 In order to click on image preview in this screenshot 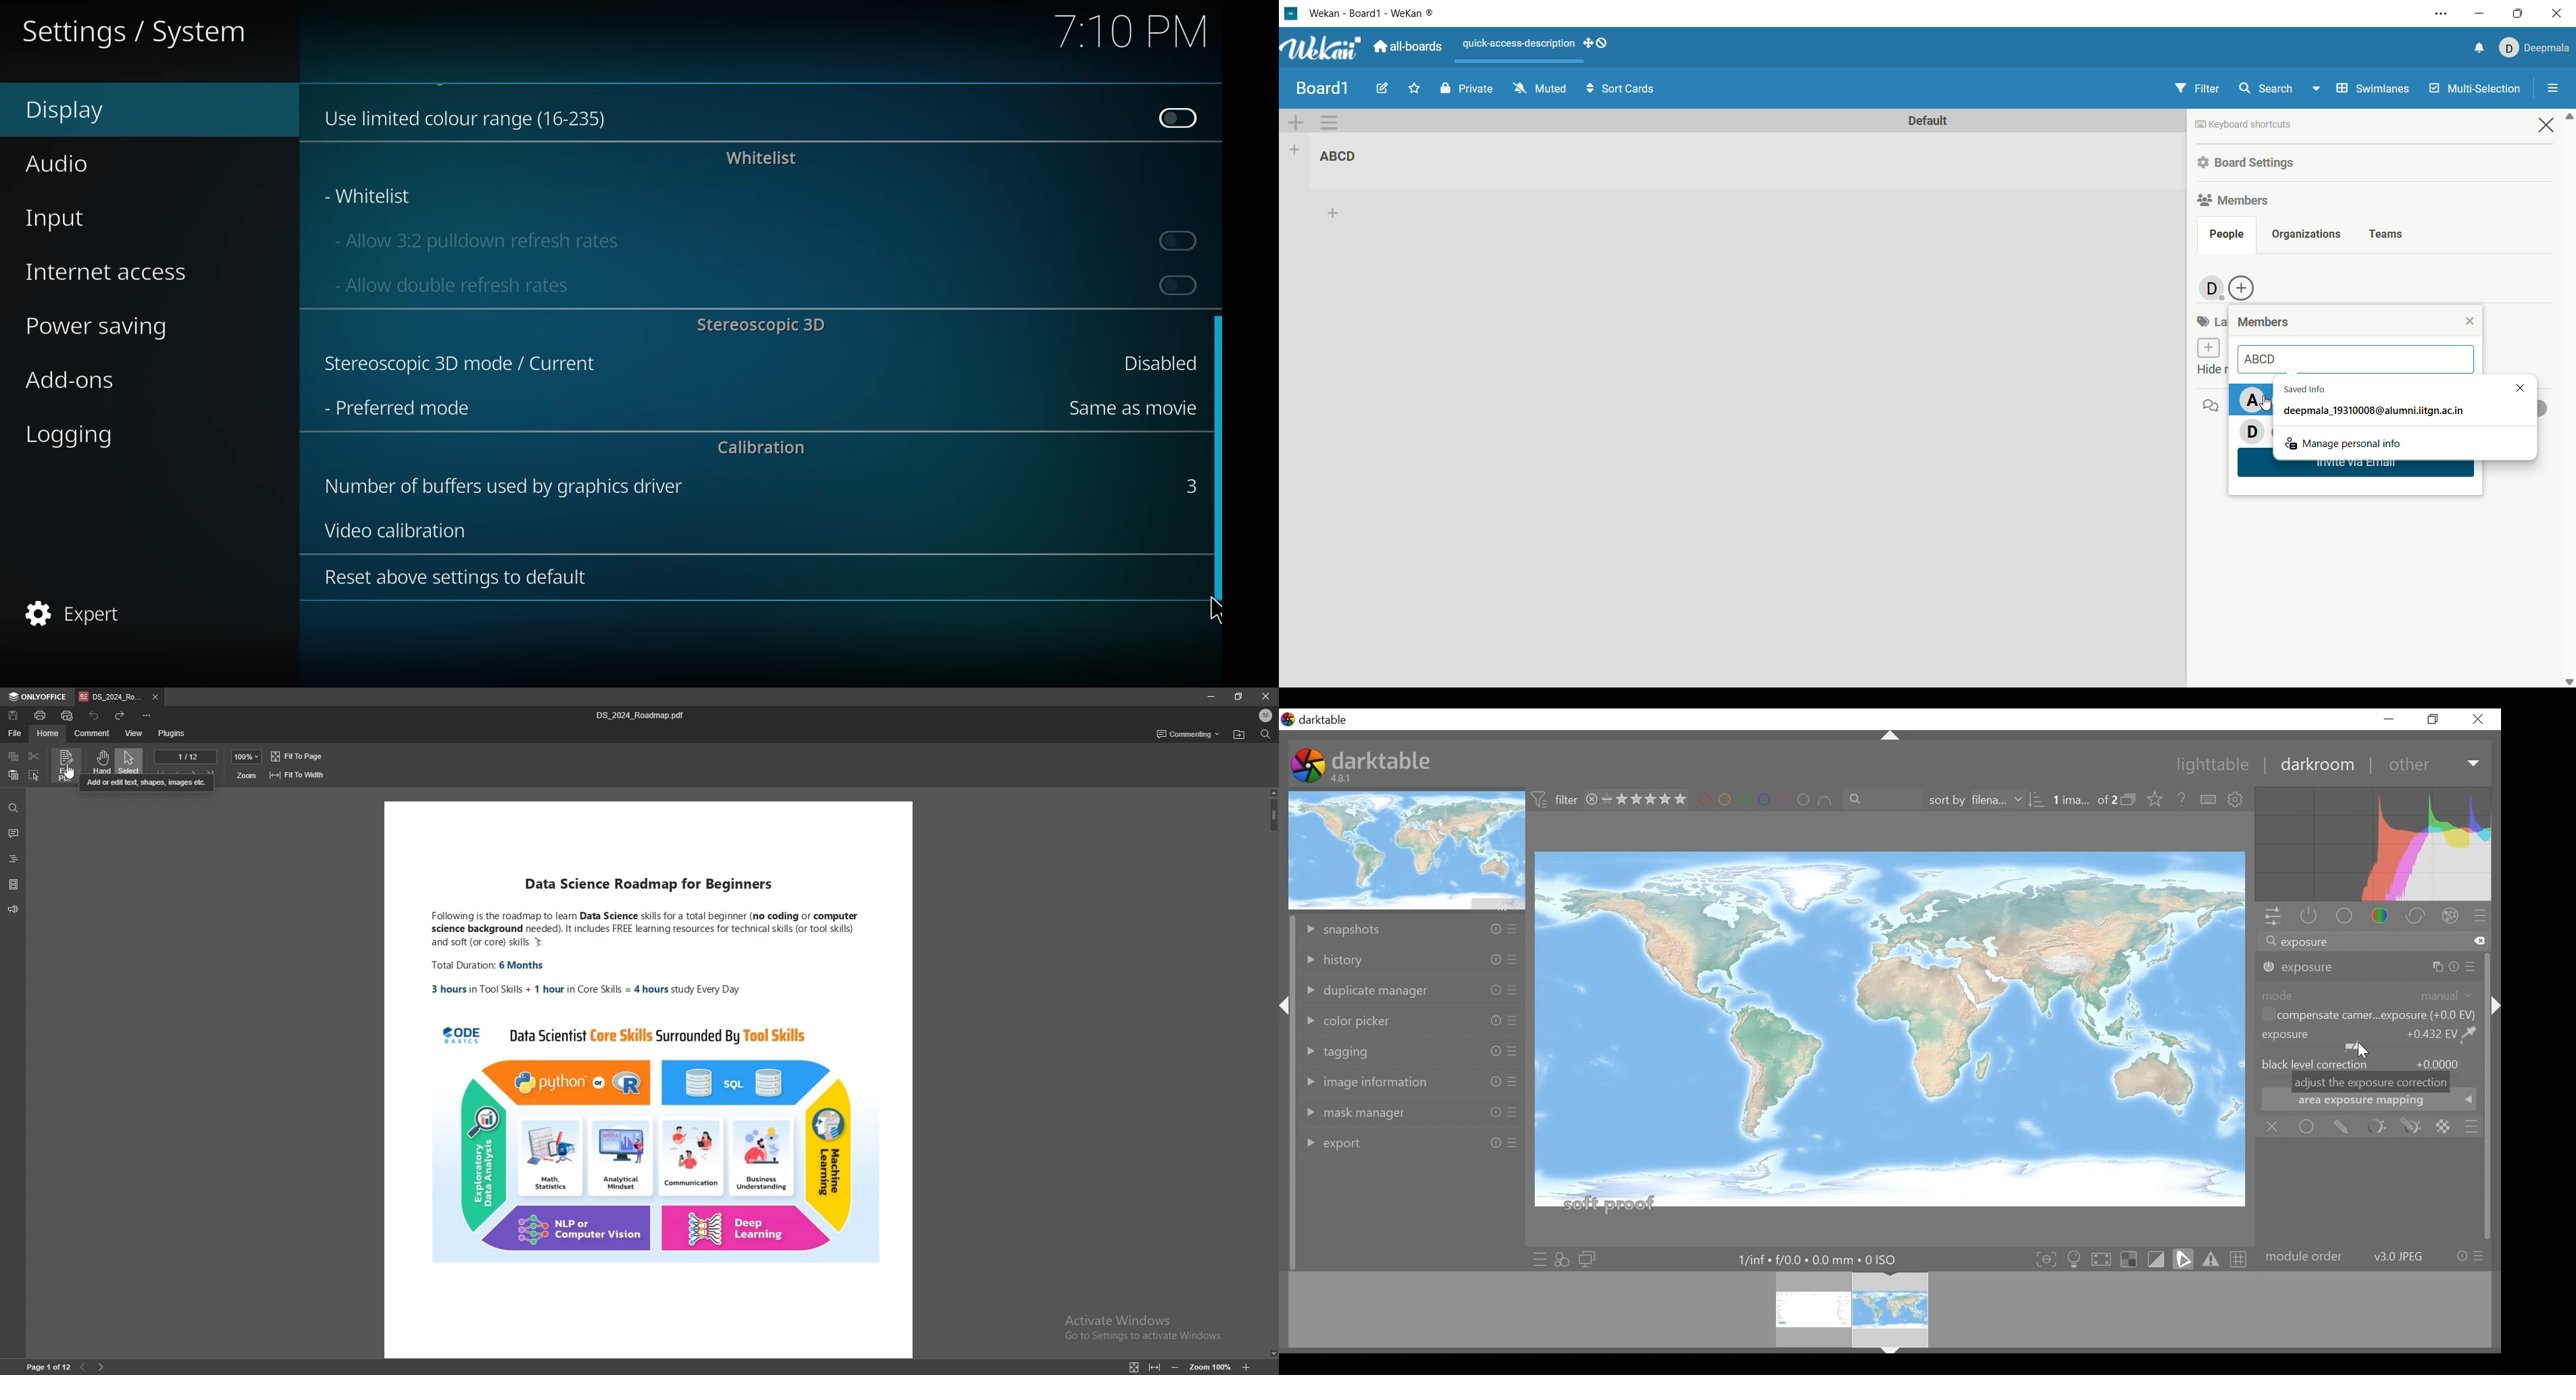, I will do `click(1408, 850)`.